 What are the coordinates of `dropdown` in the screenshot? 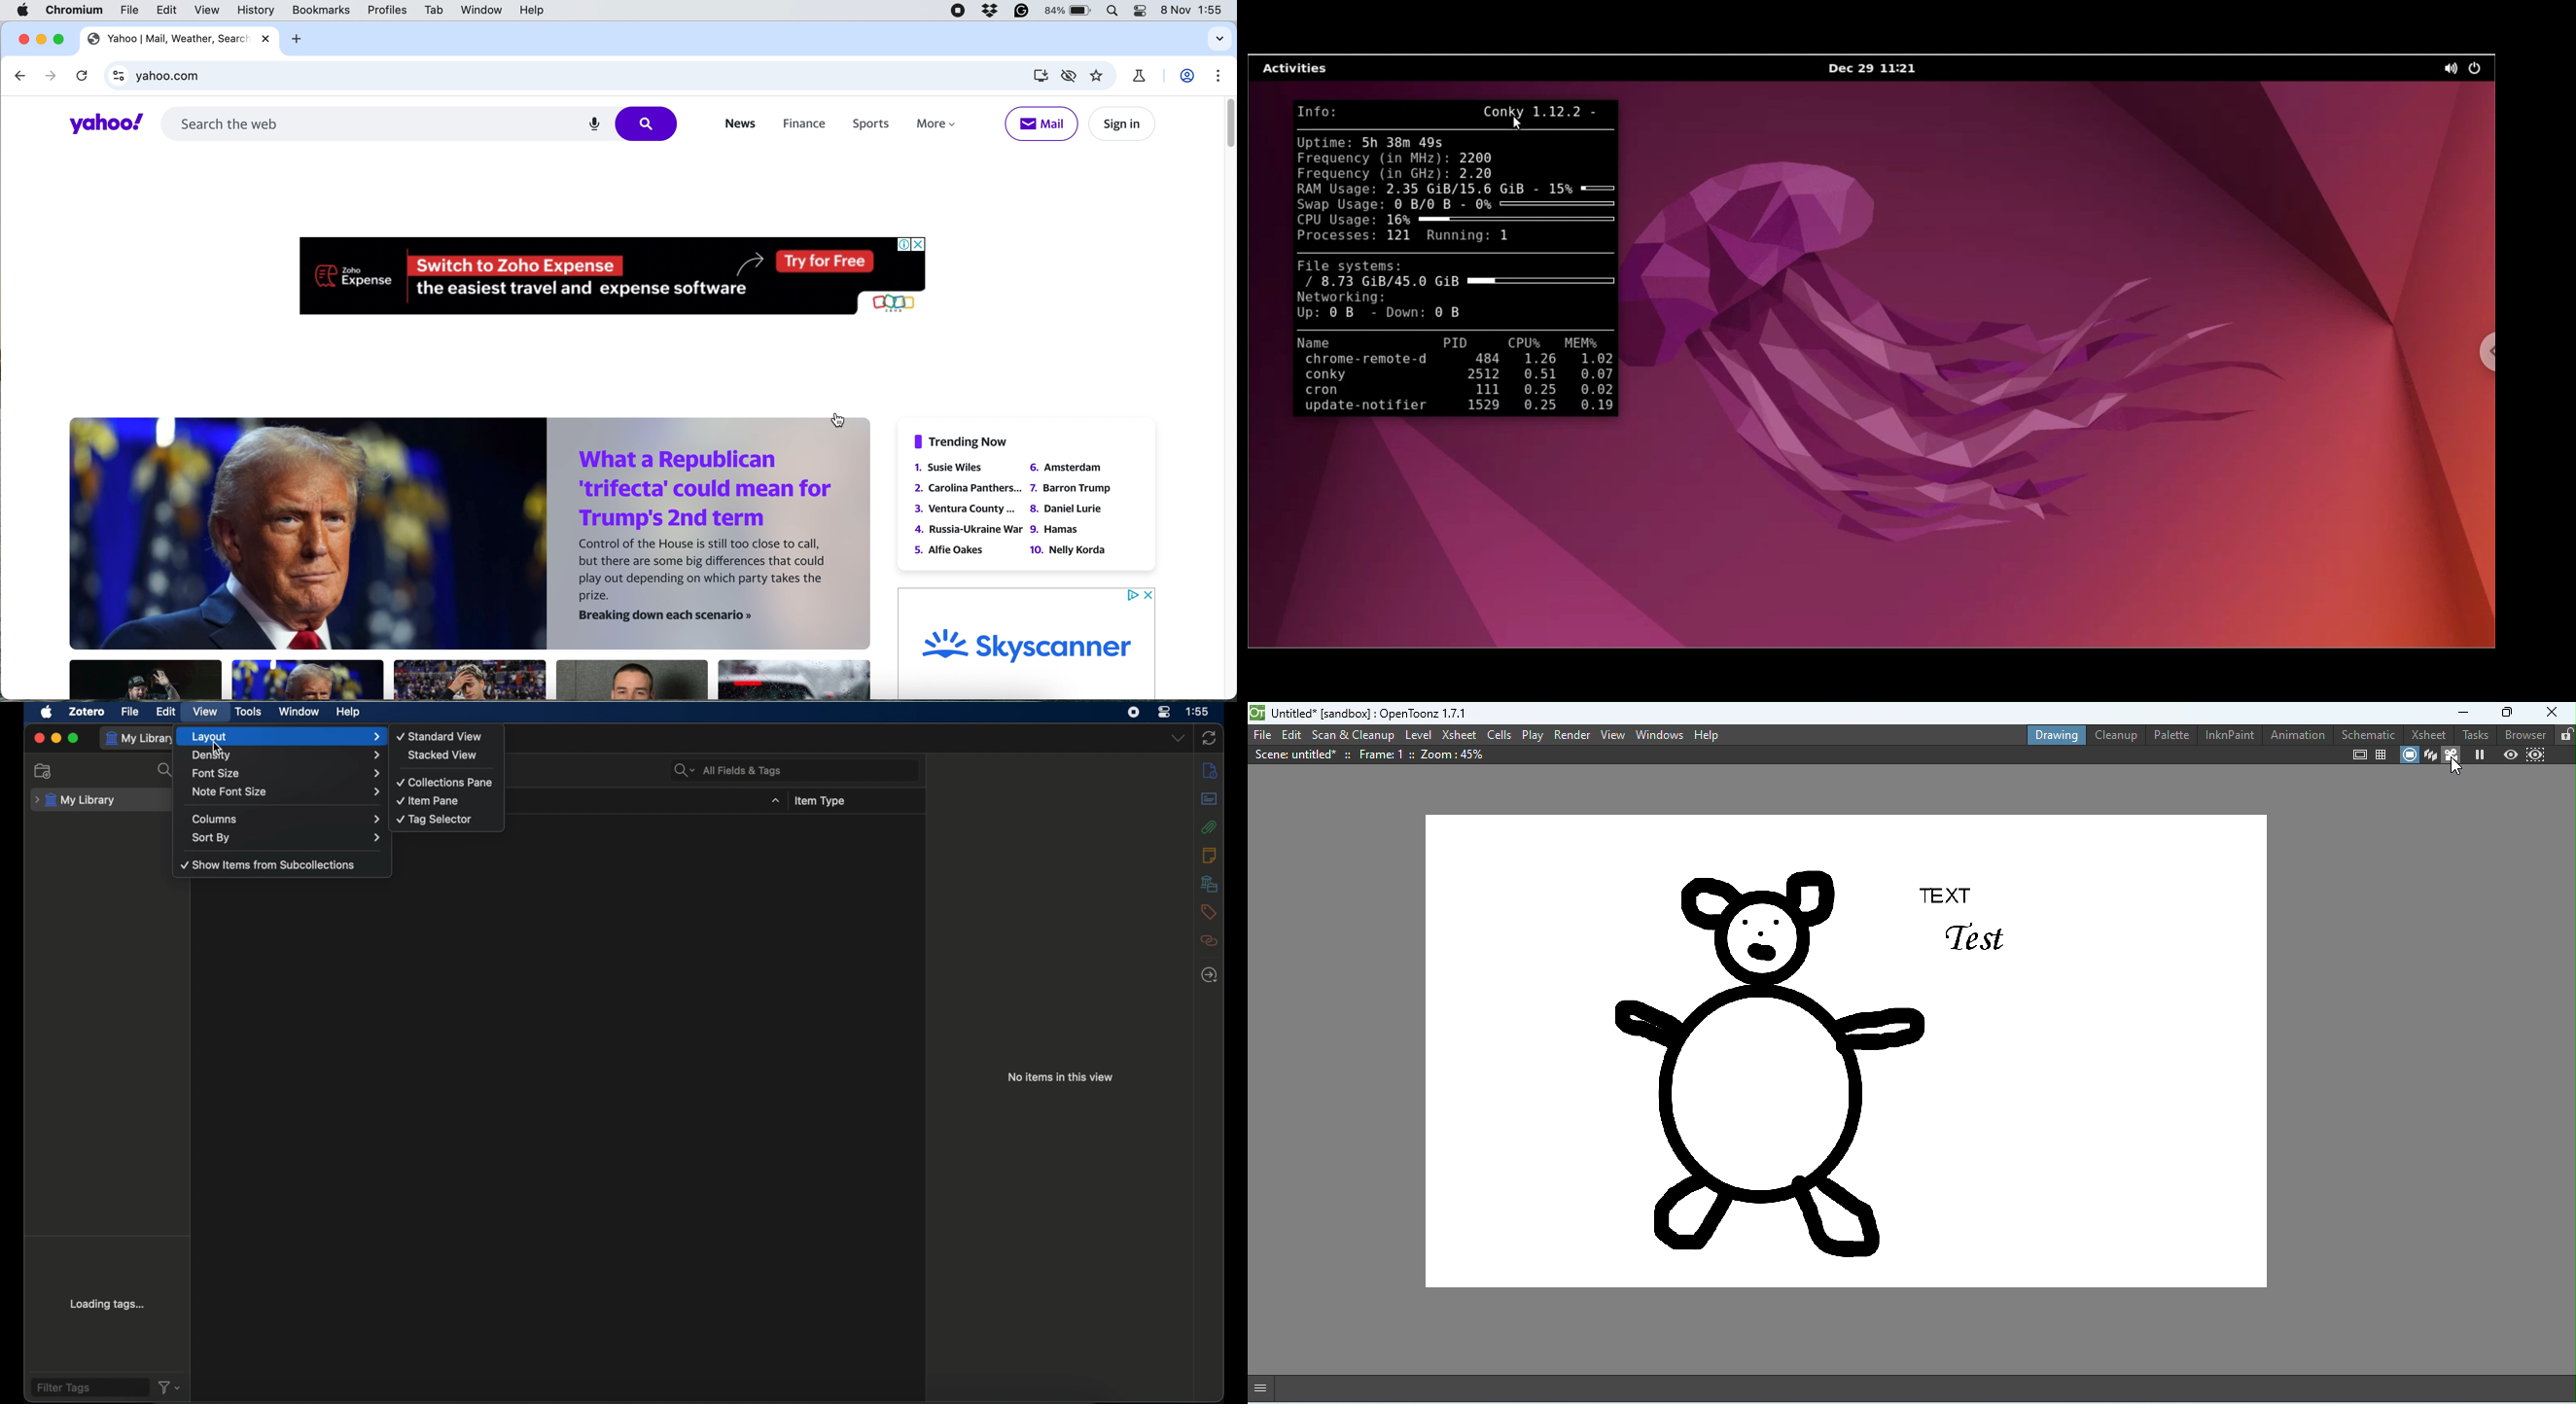 It's located at (775, 801).